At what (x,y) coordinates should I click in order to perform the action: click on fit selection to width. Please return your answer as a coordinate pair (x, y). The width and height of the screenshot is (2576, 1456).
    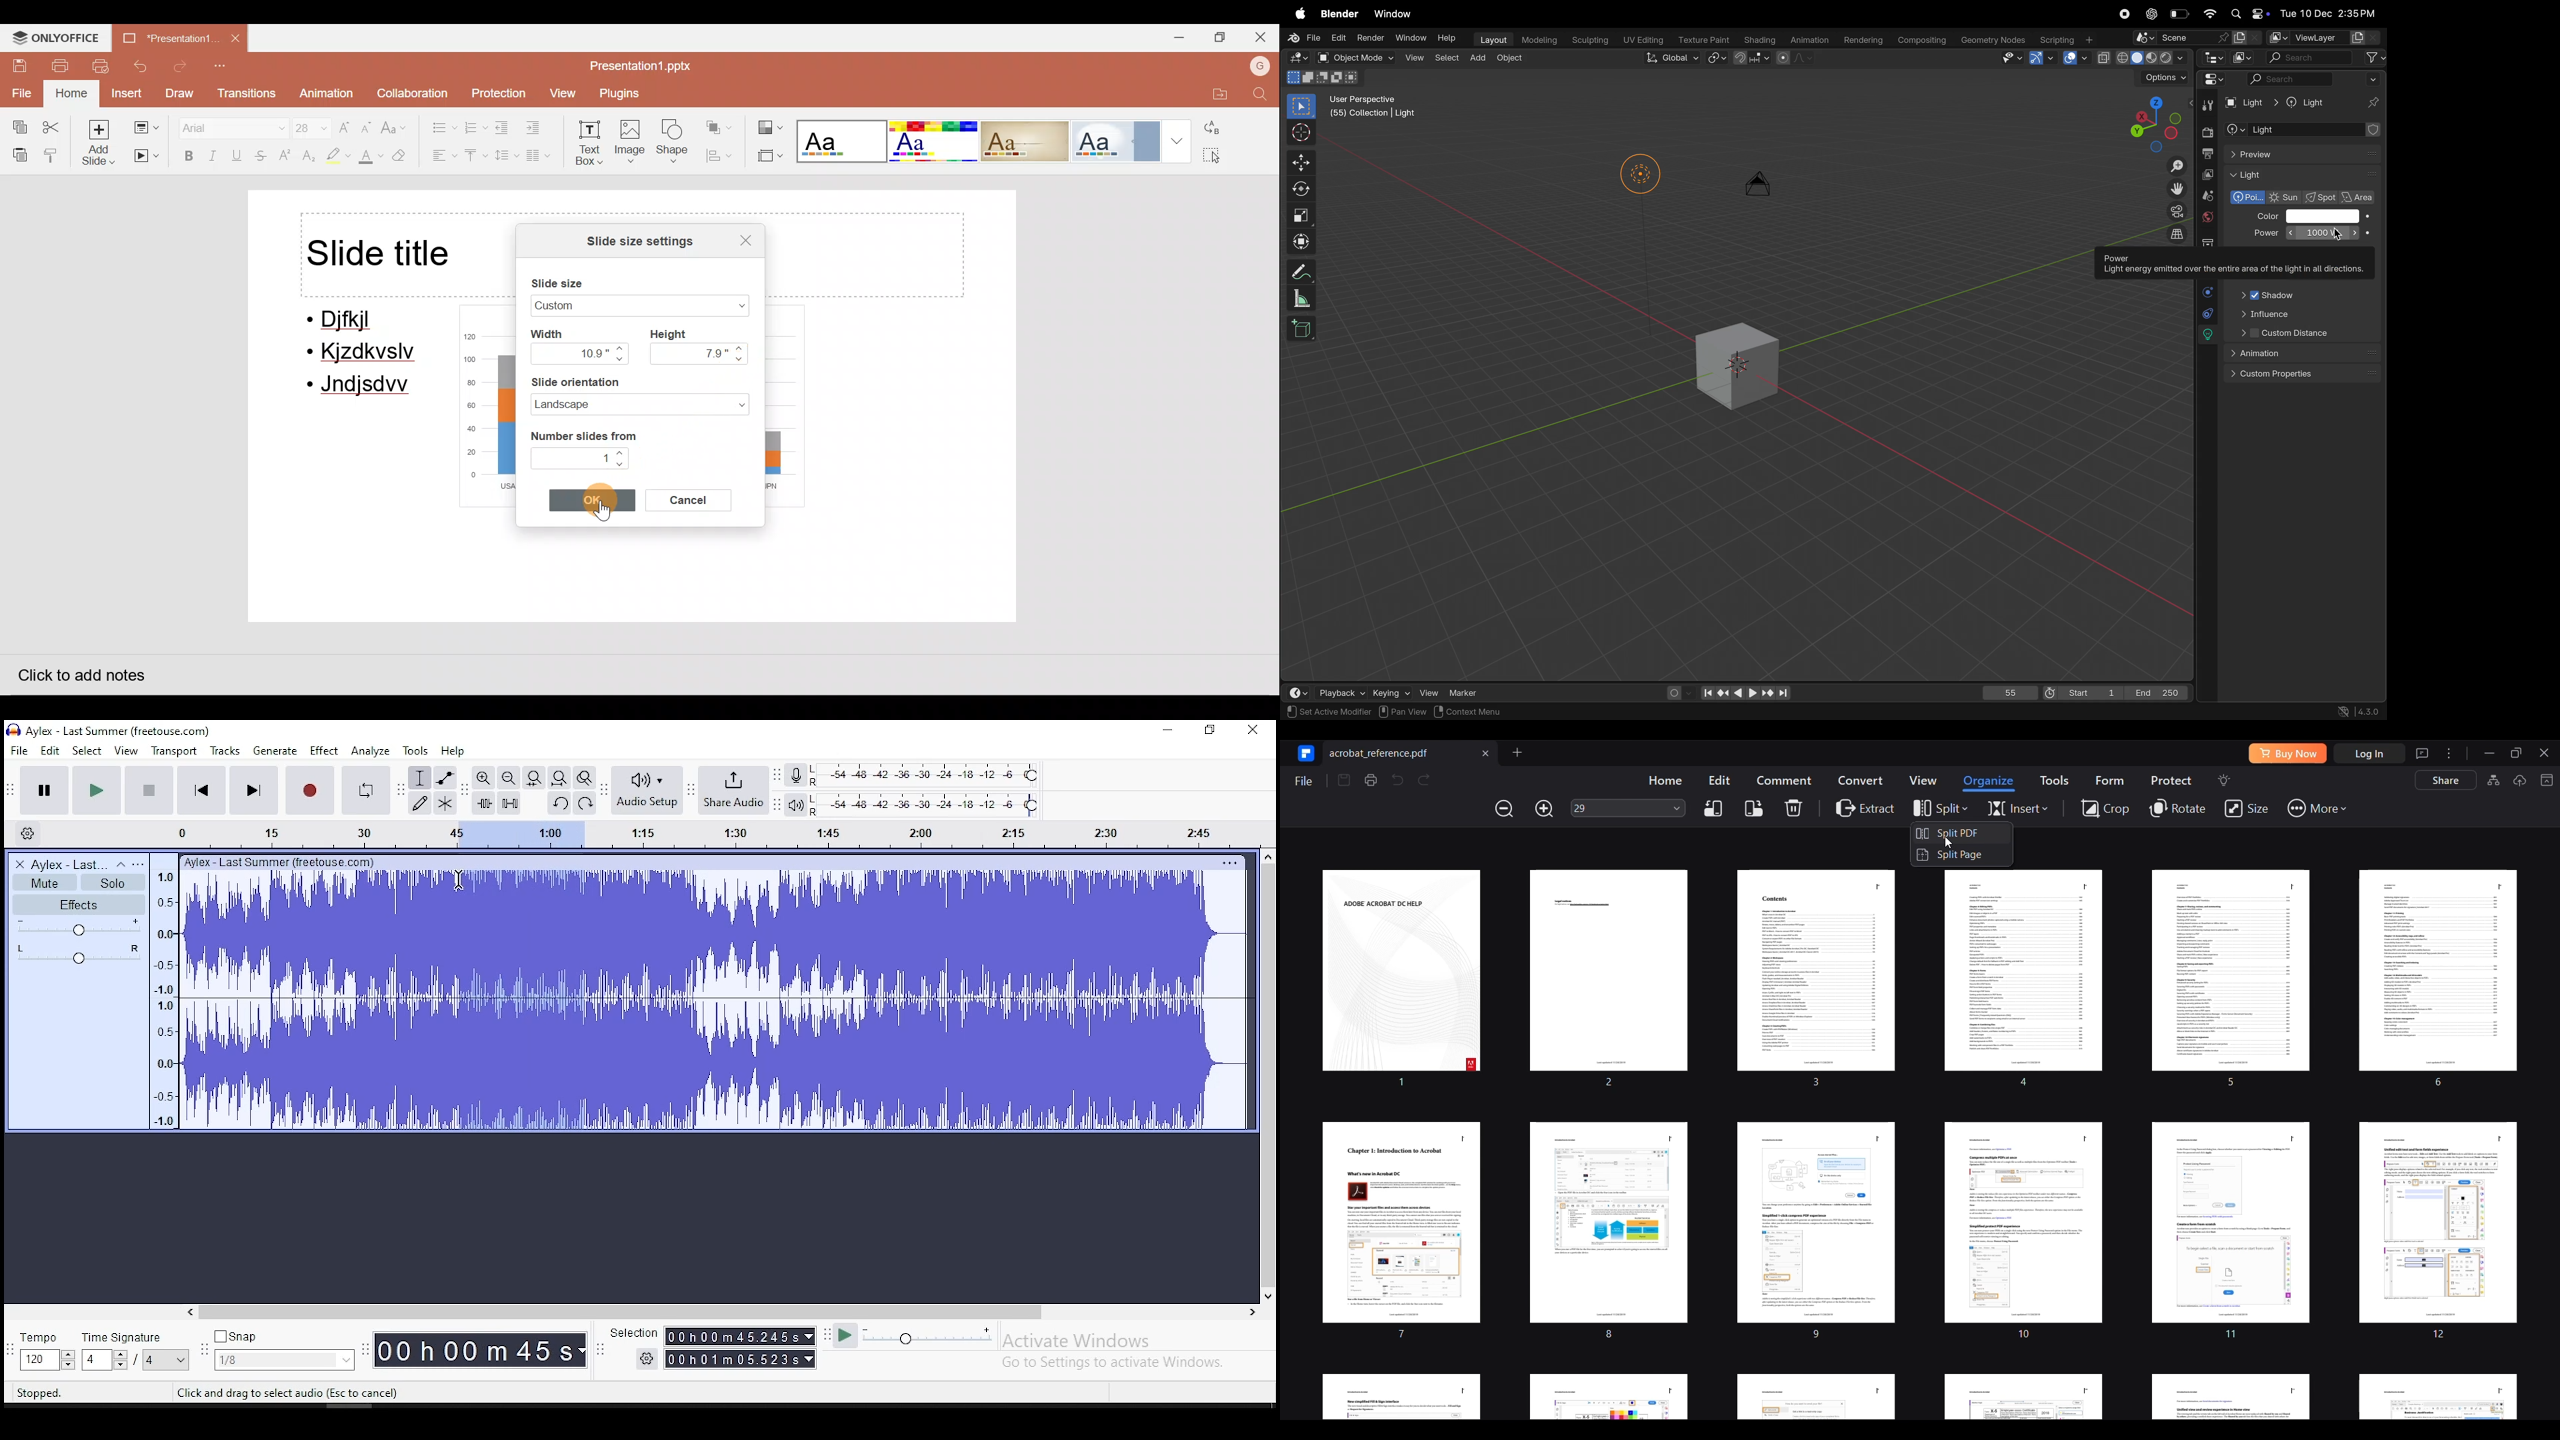
    Looking at the image, I should click on (533, 778).